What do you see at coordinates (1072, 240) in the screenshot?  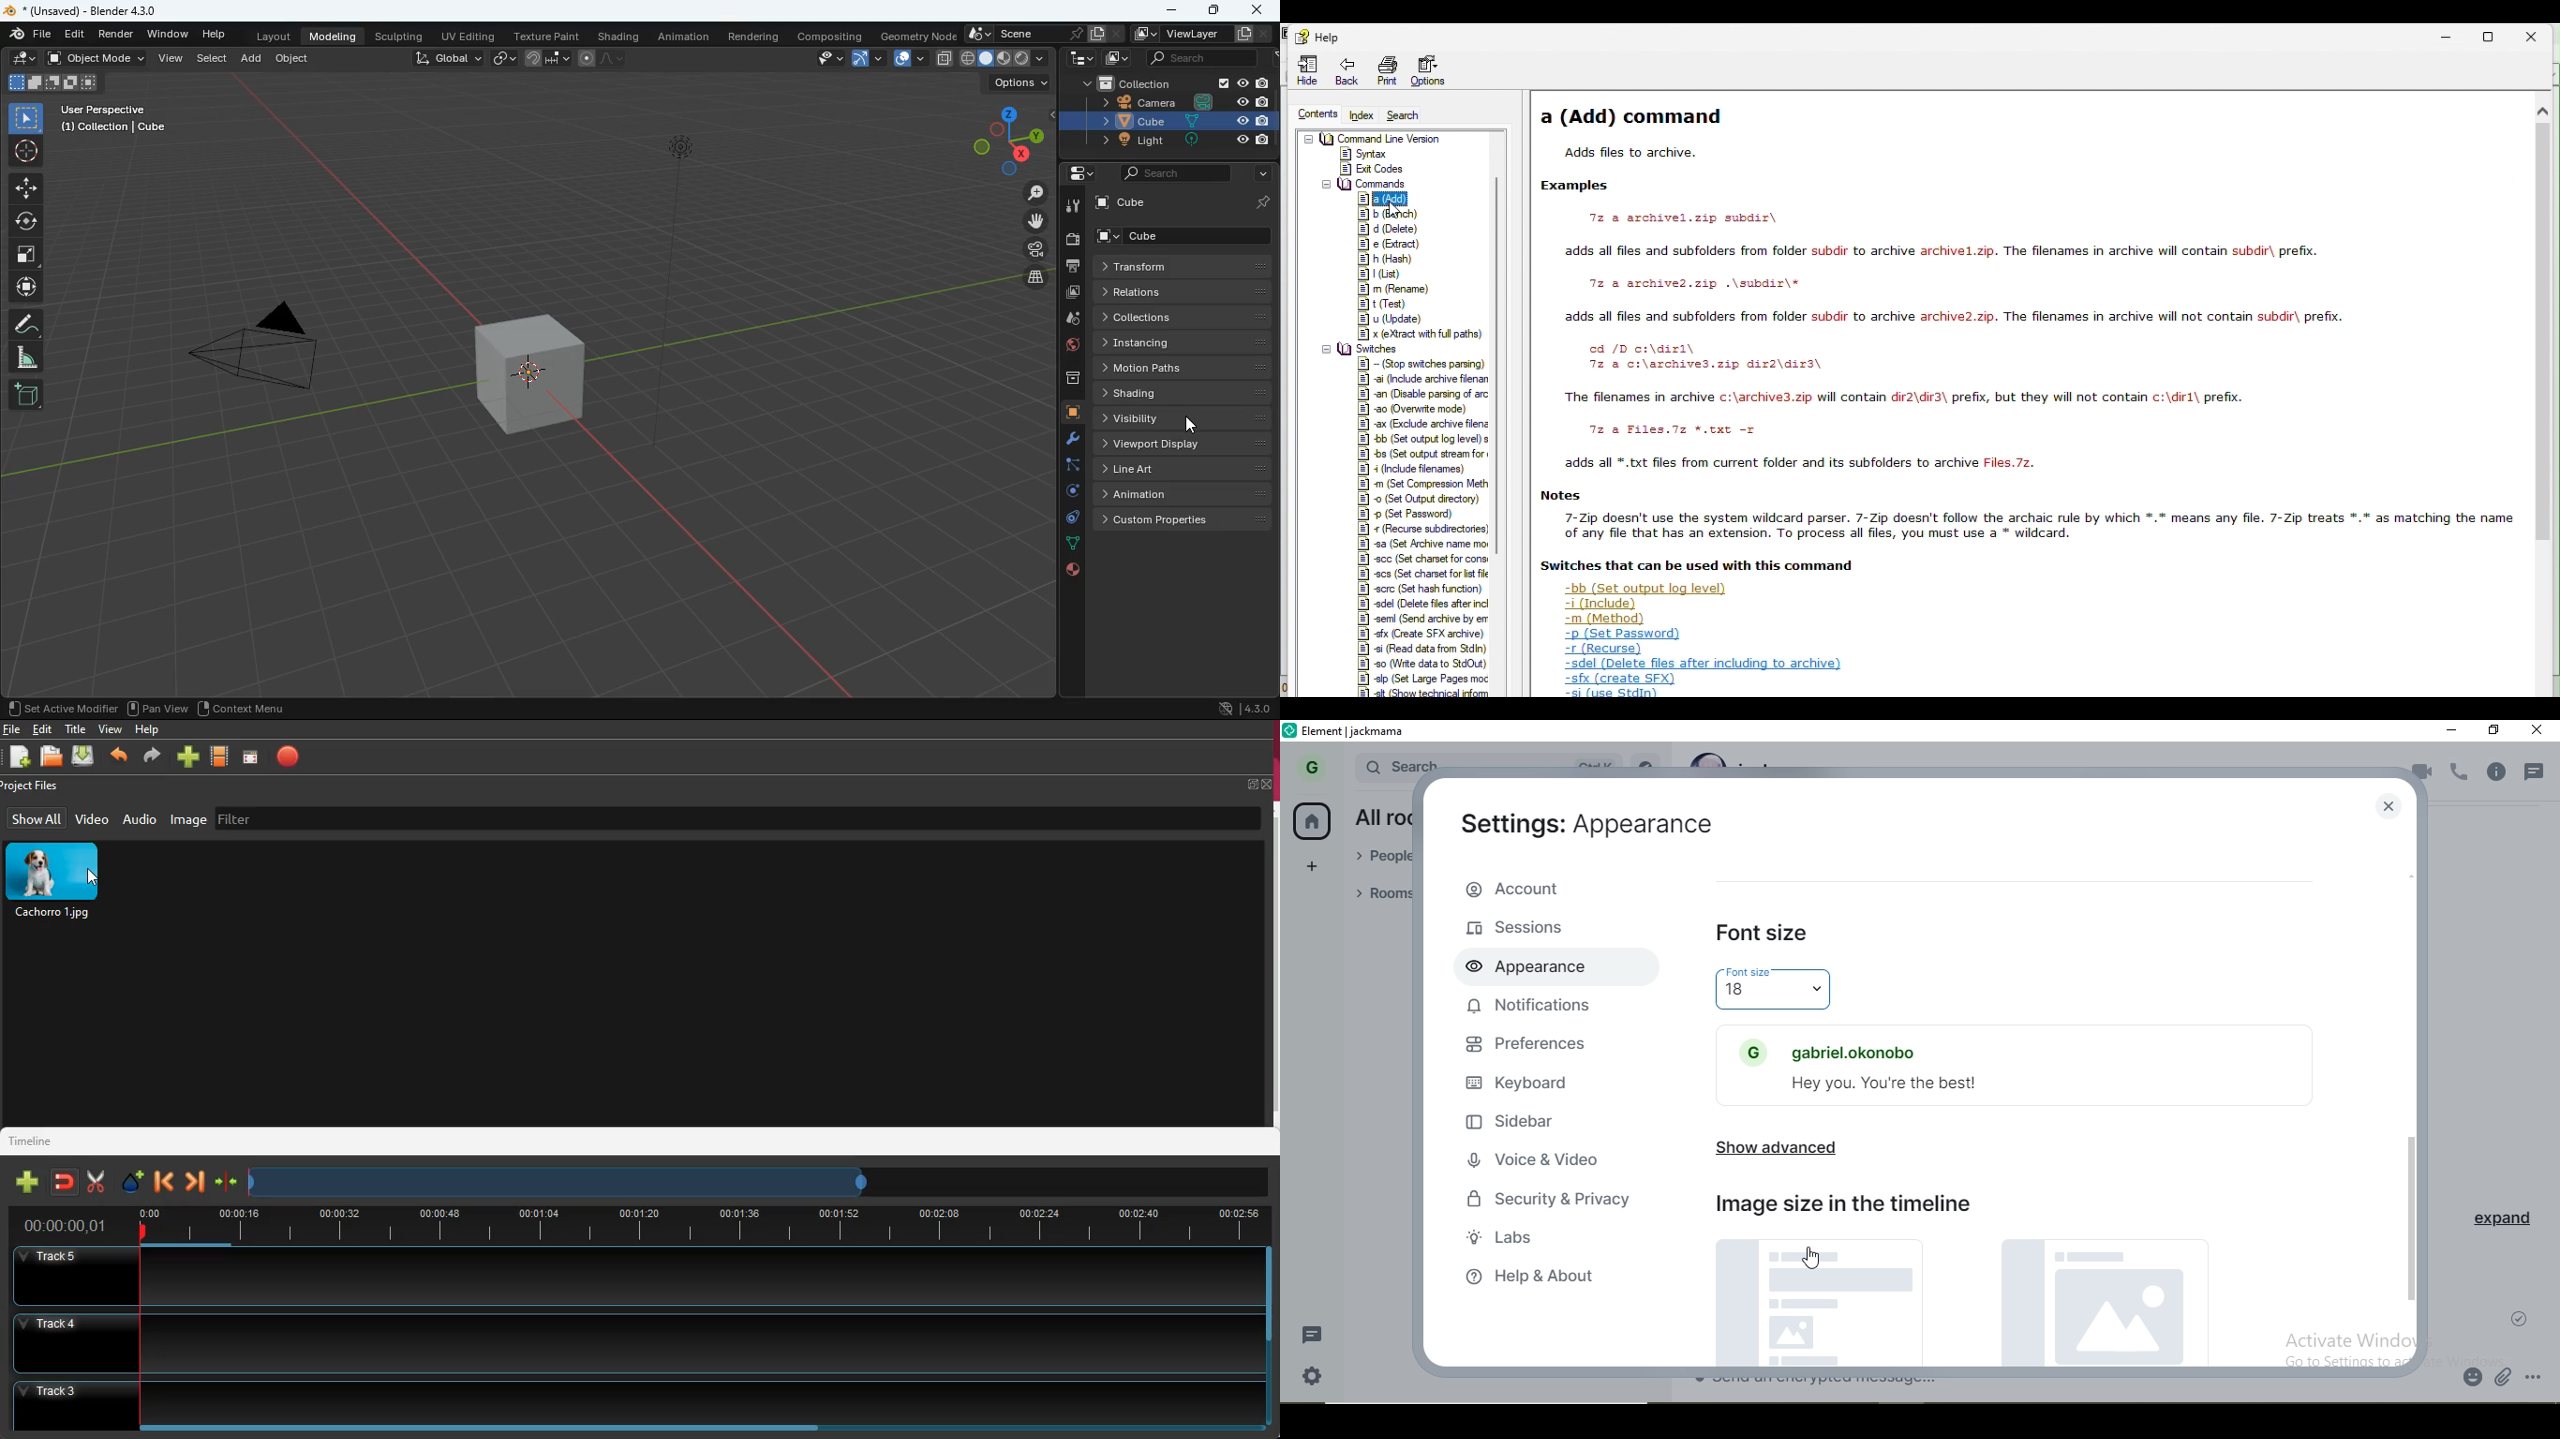 I see `camera` at bounding box center [1072, 240].